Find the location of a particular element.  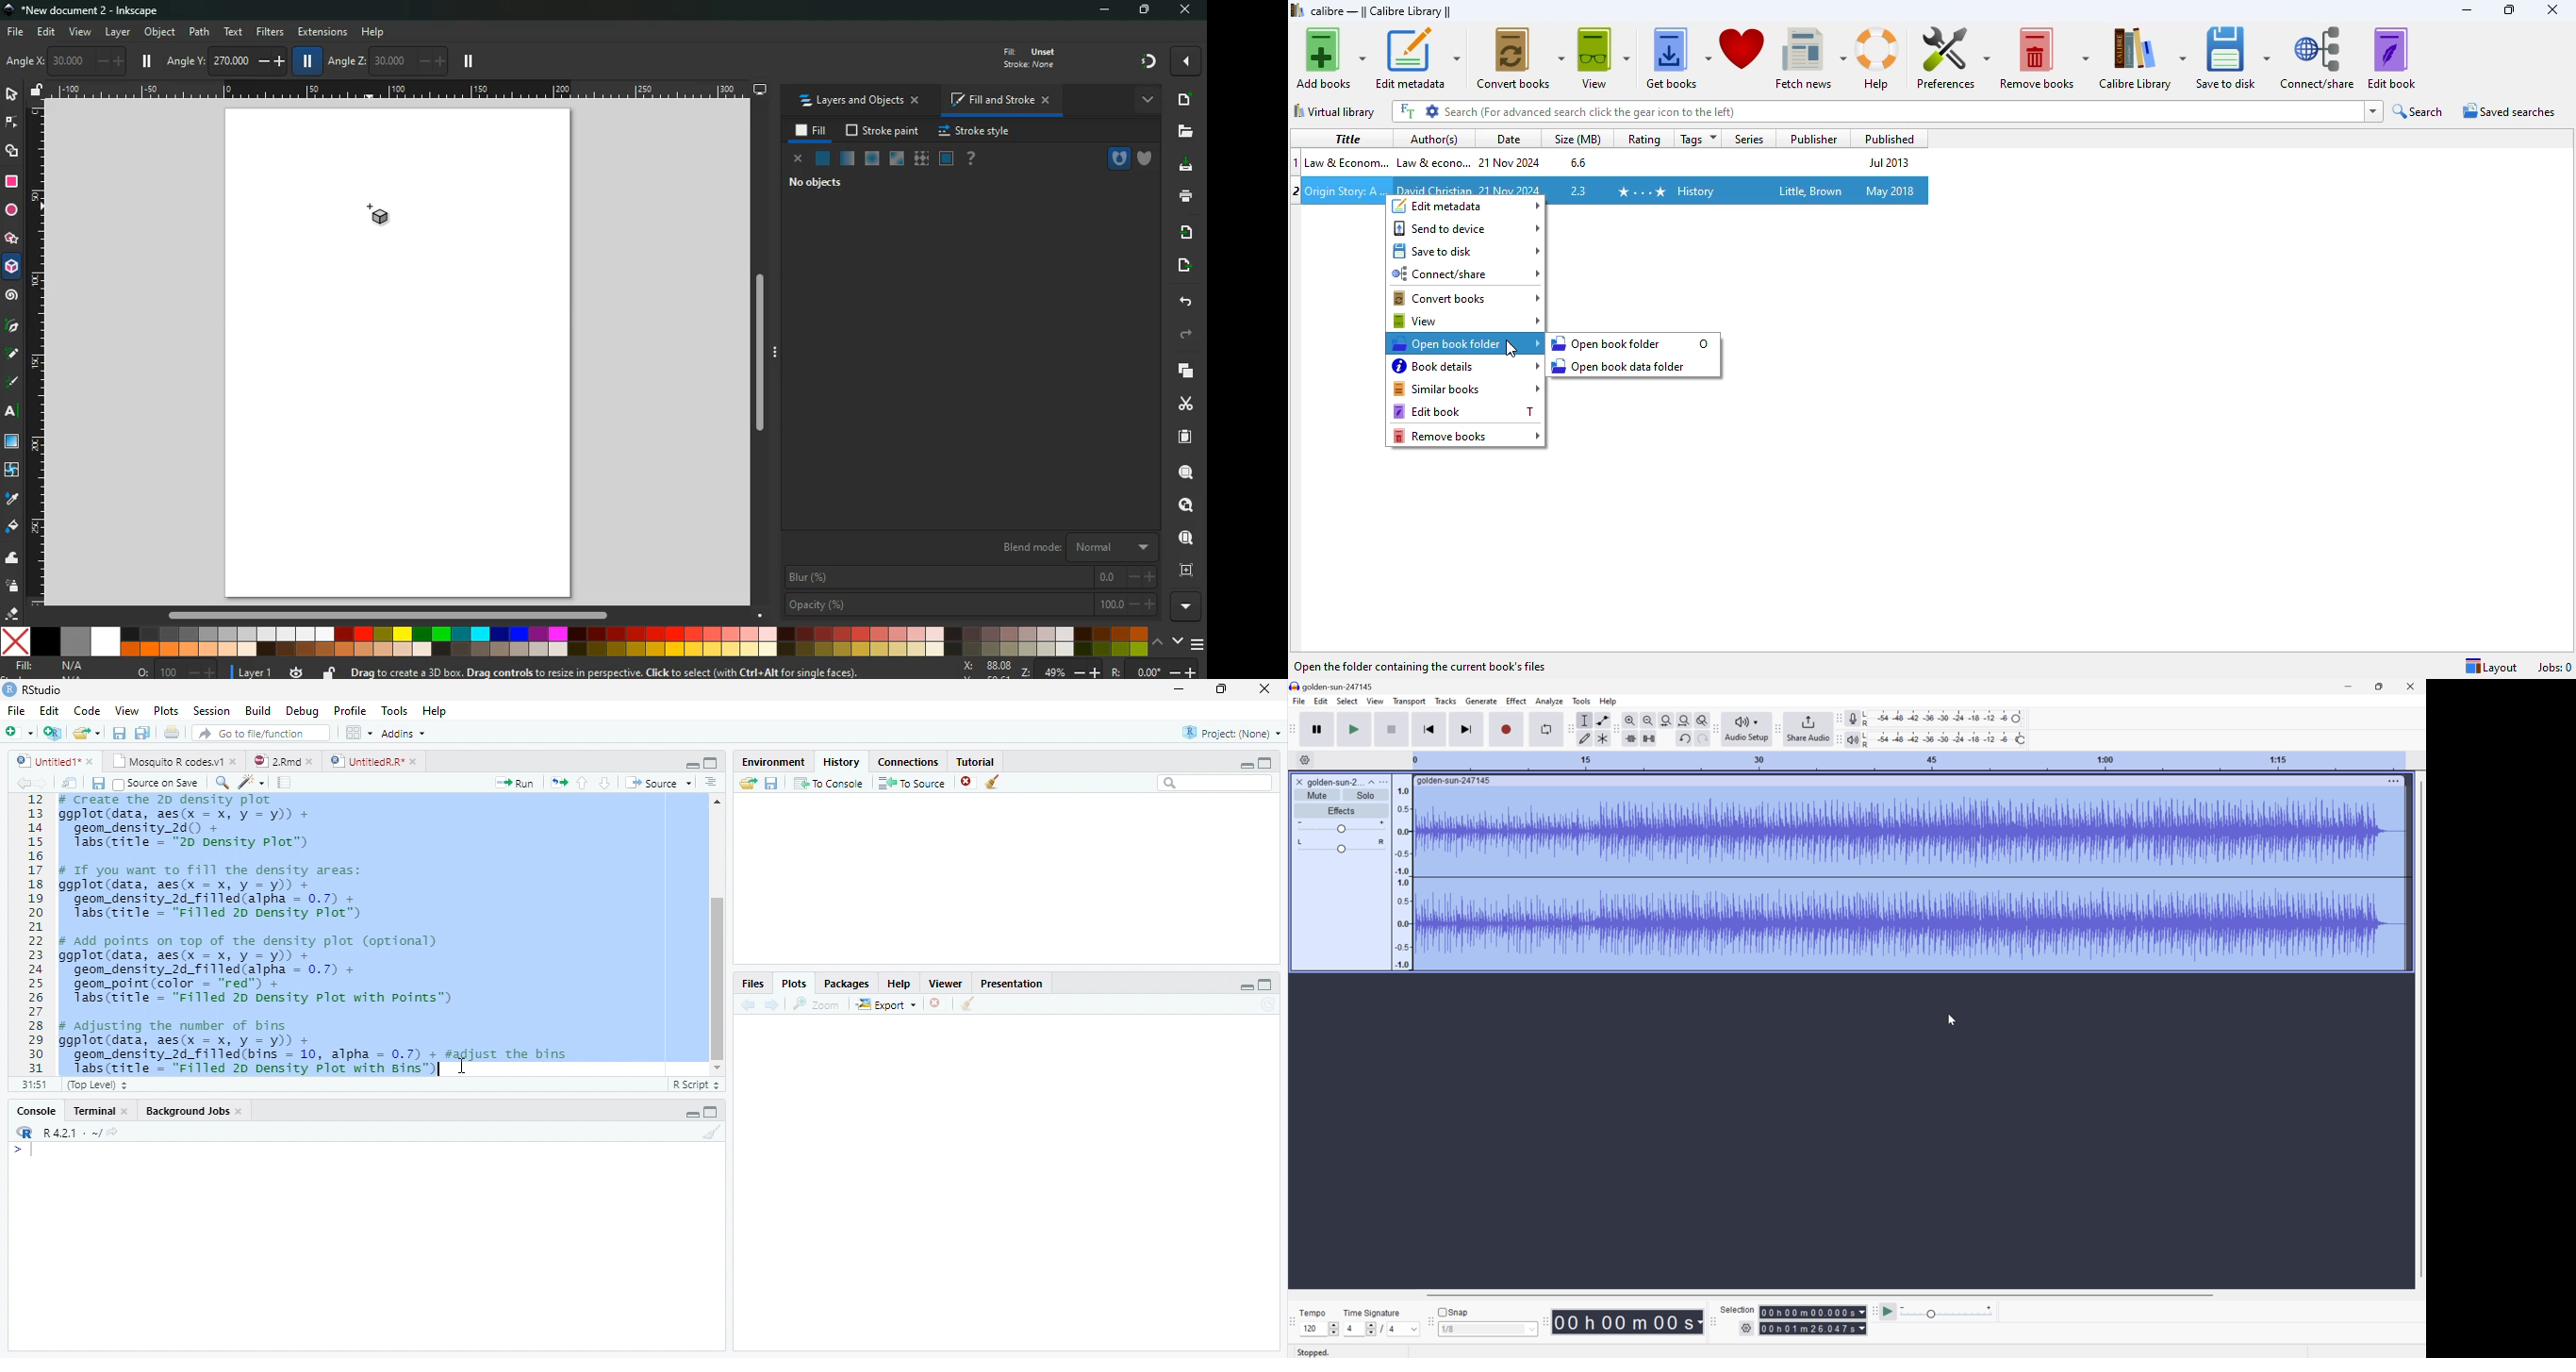

Build is located at coordinates (257, 710).